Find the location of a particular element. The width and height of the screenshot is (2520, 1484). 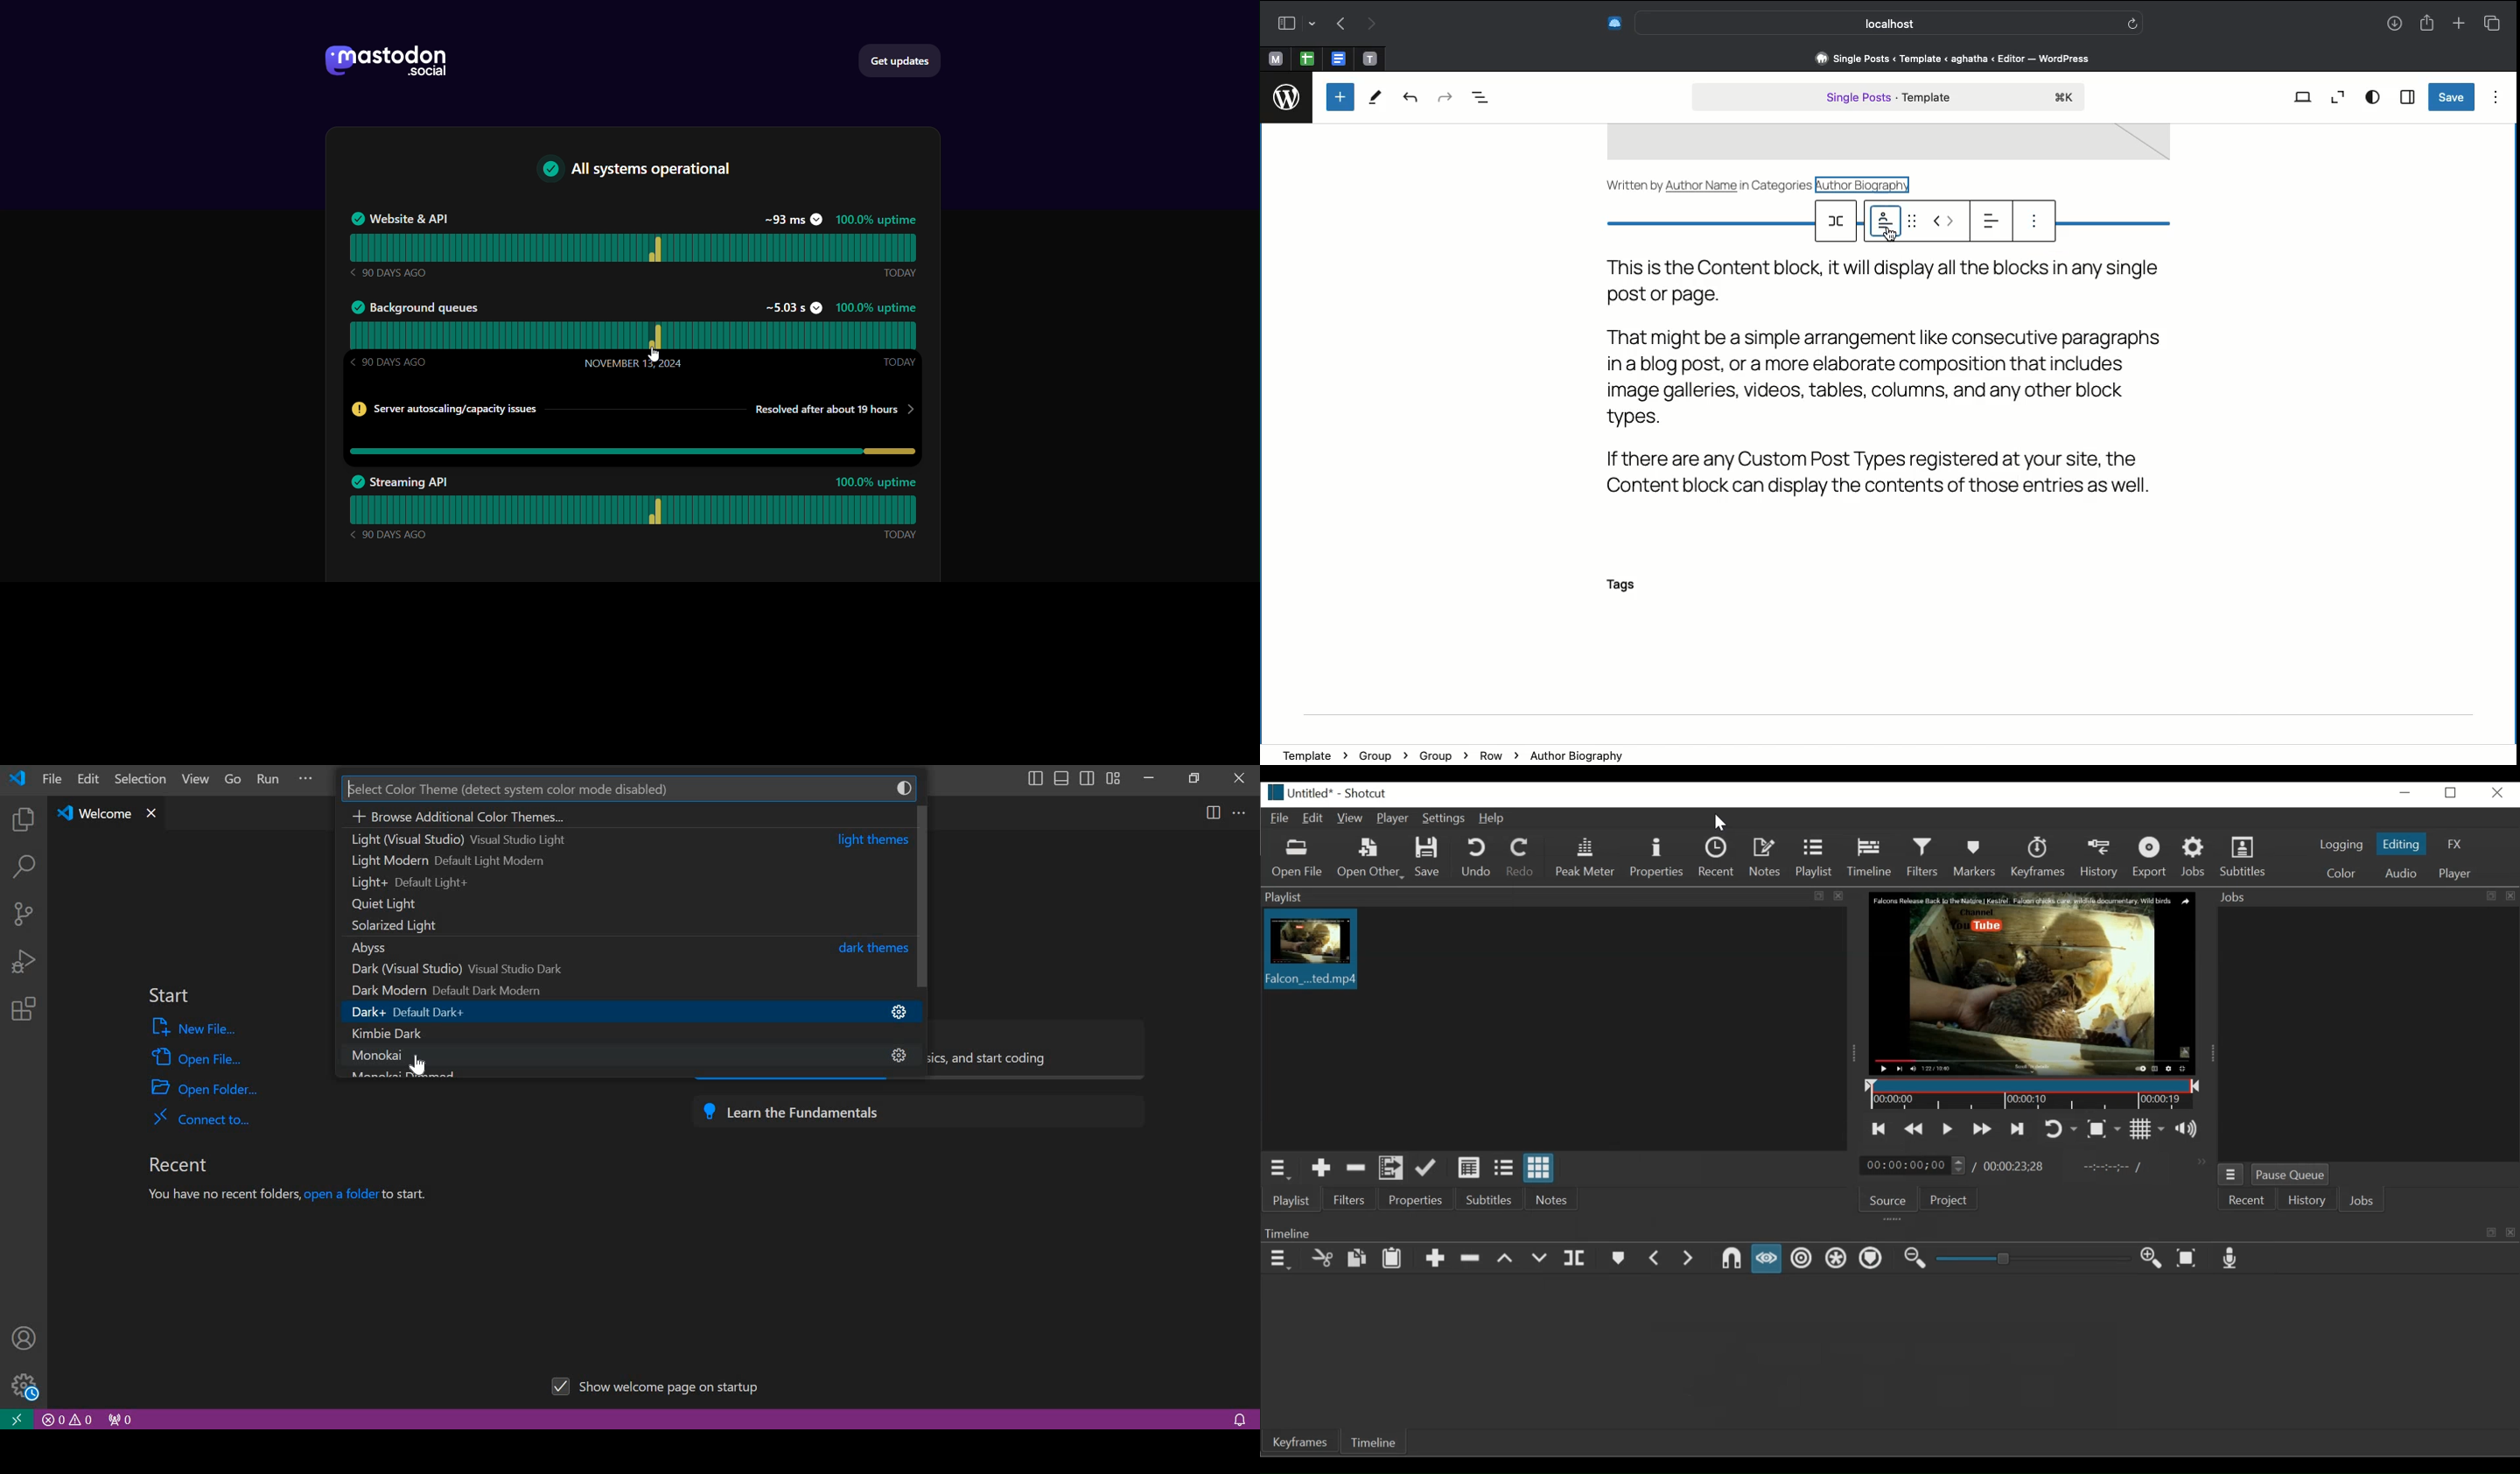

monokai dimmed is located at coordinates (401, 1075).